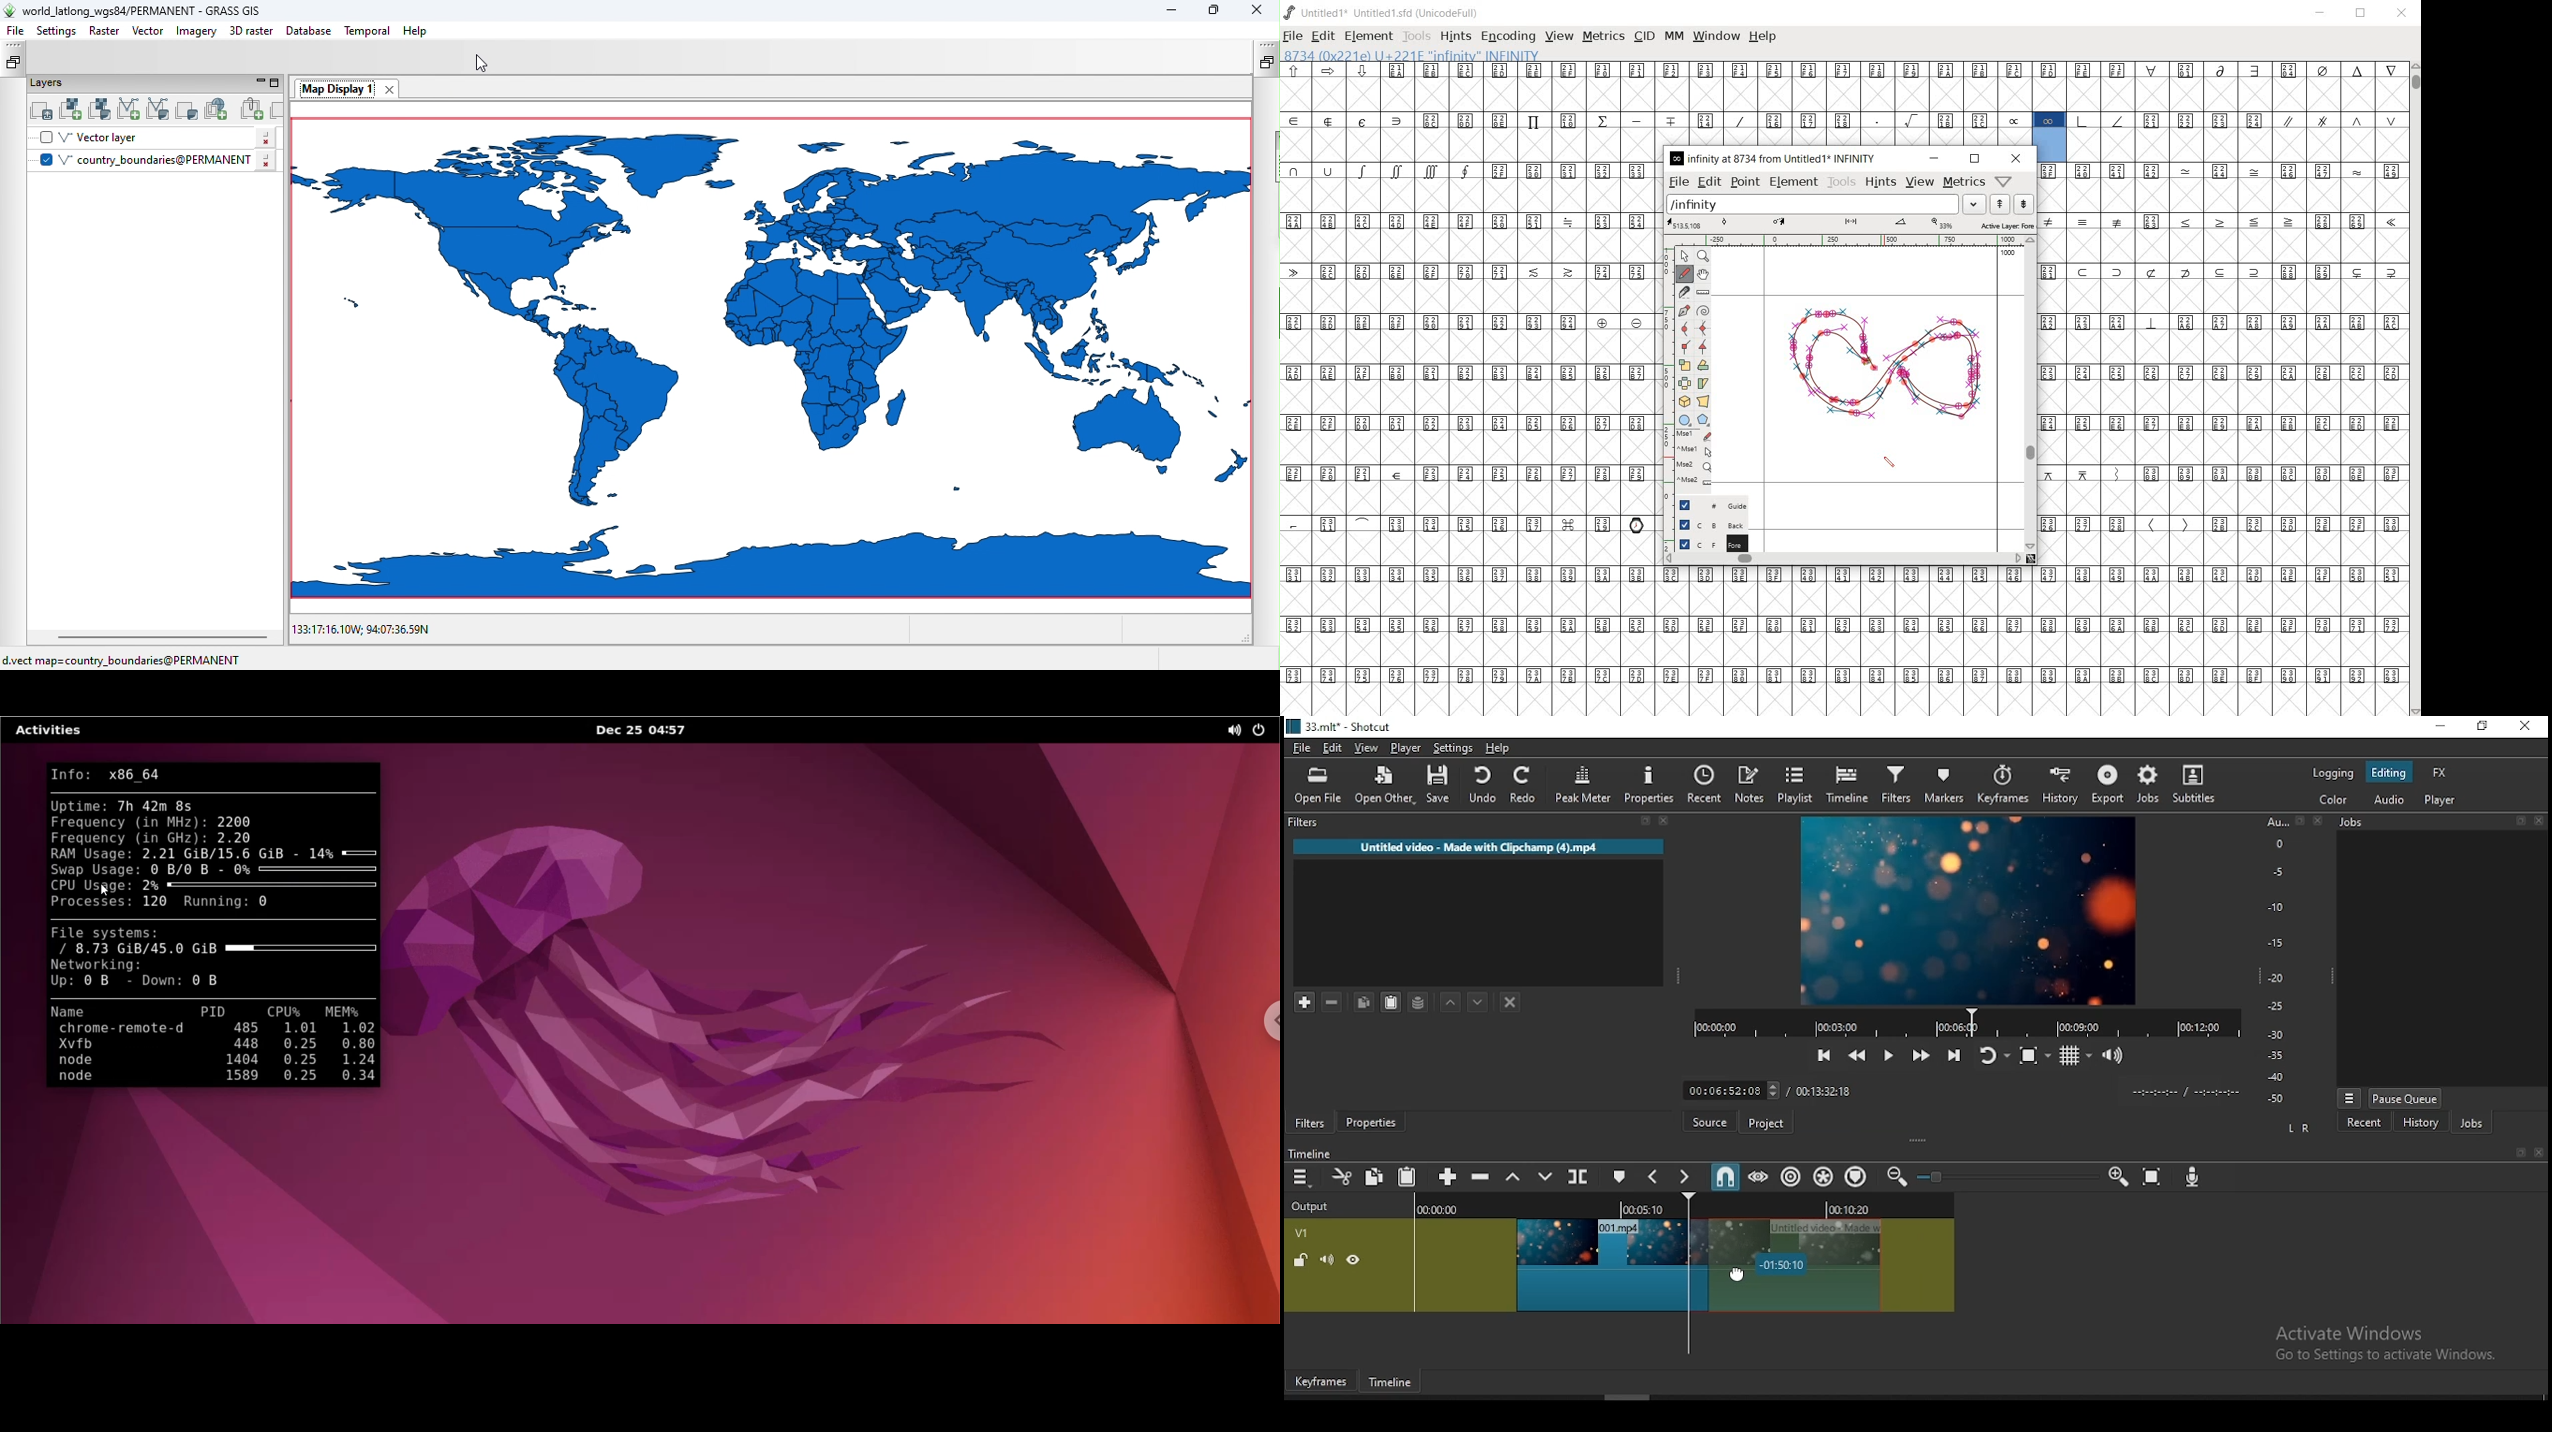 The height and width of the screenshot is (1456, 2576). What do you see at coordinates (2223, 550) in the screenshot?
I see `empty glyph slots` at bounding box center [2223, 550].